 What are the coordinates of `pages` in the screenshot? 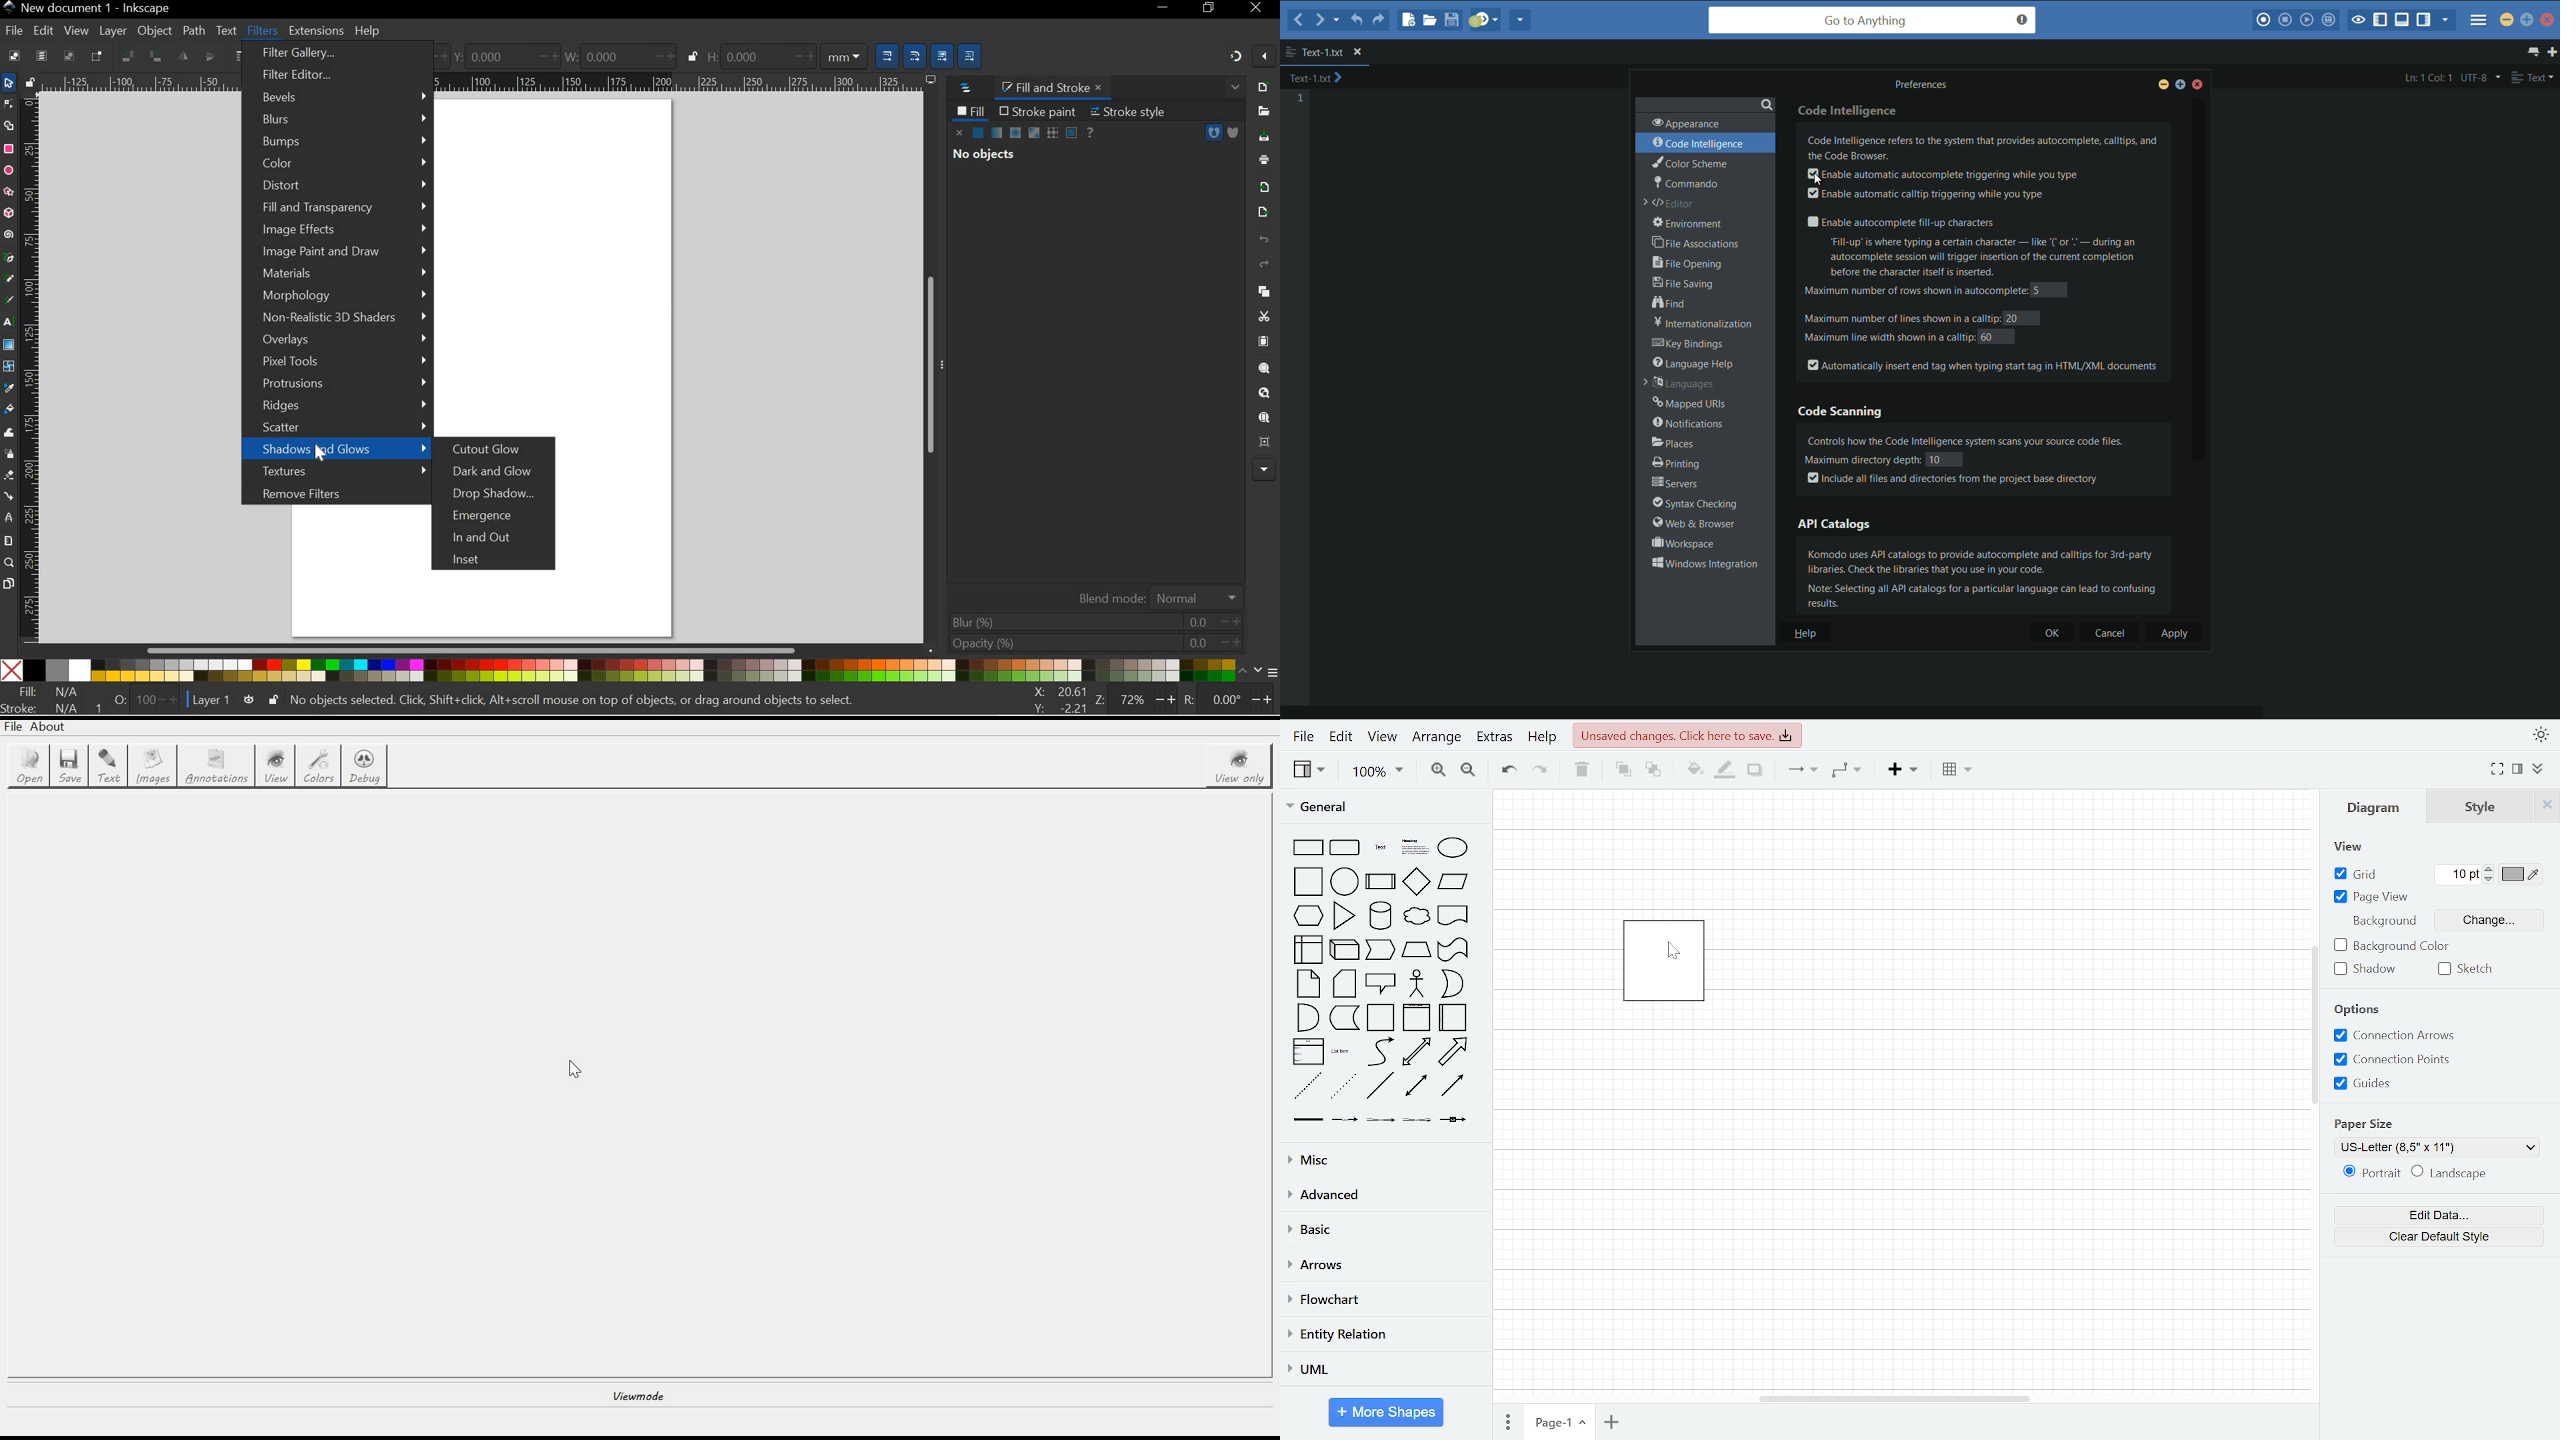 It's located at (1506, 1419).